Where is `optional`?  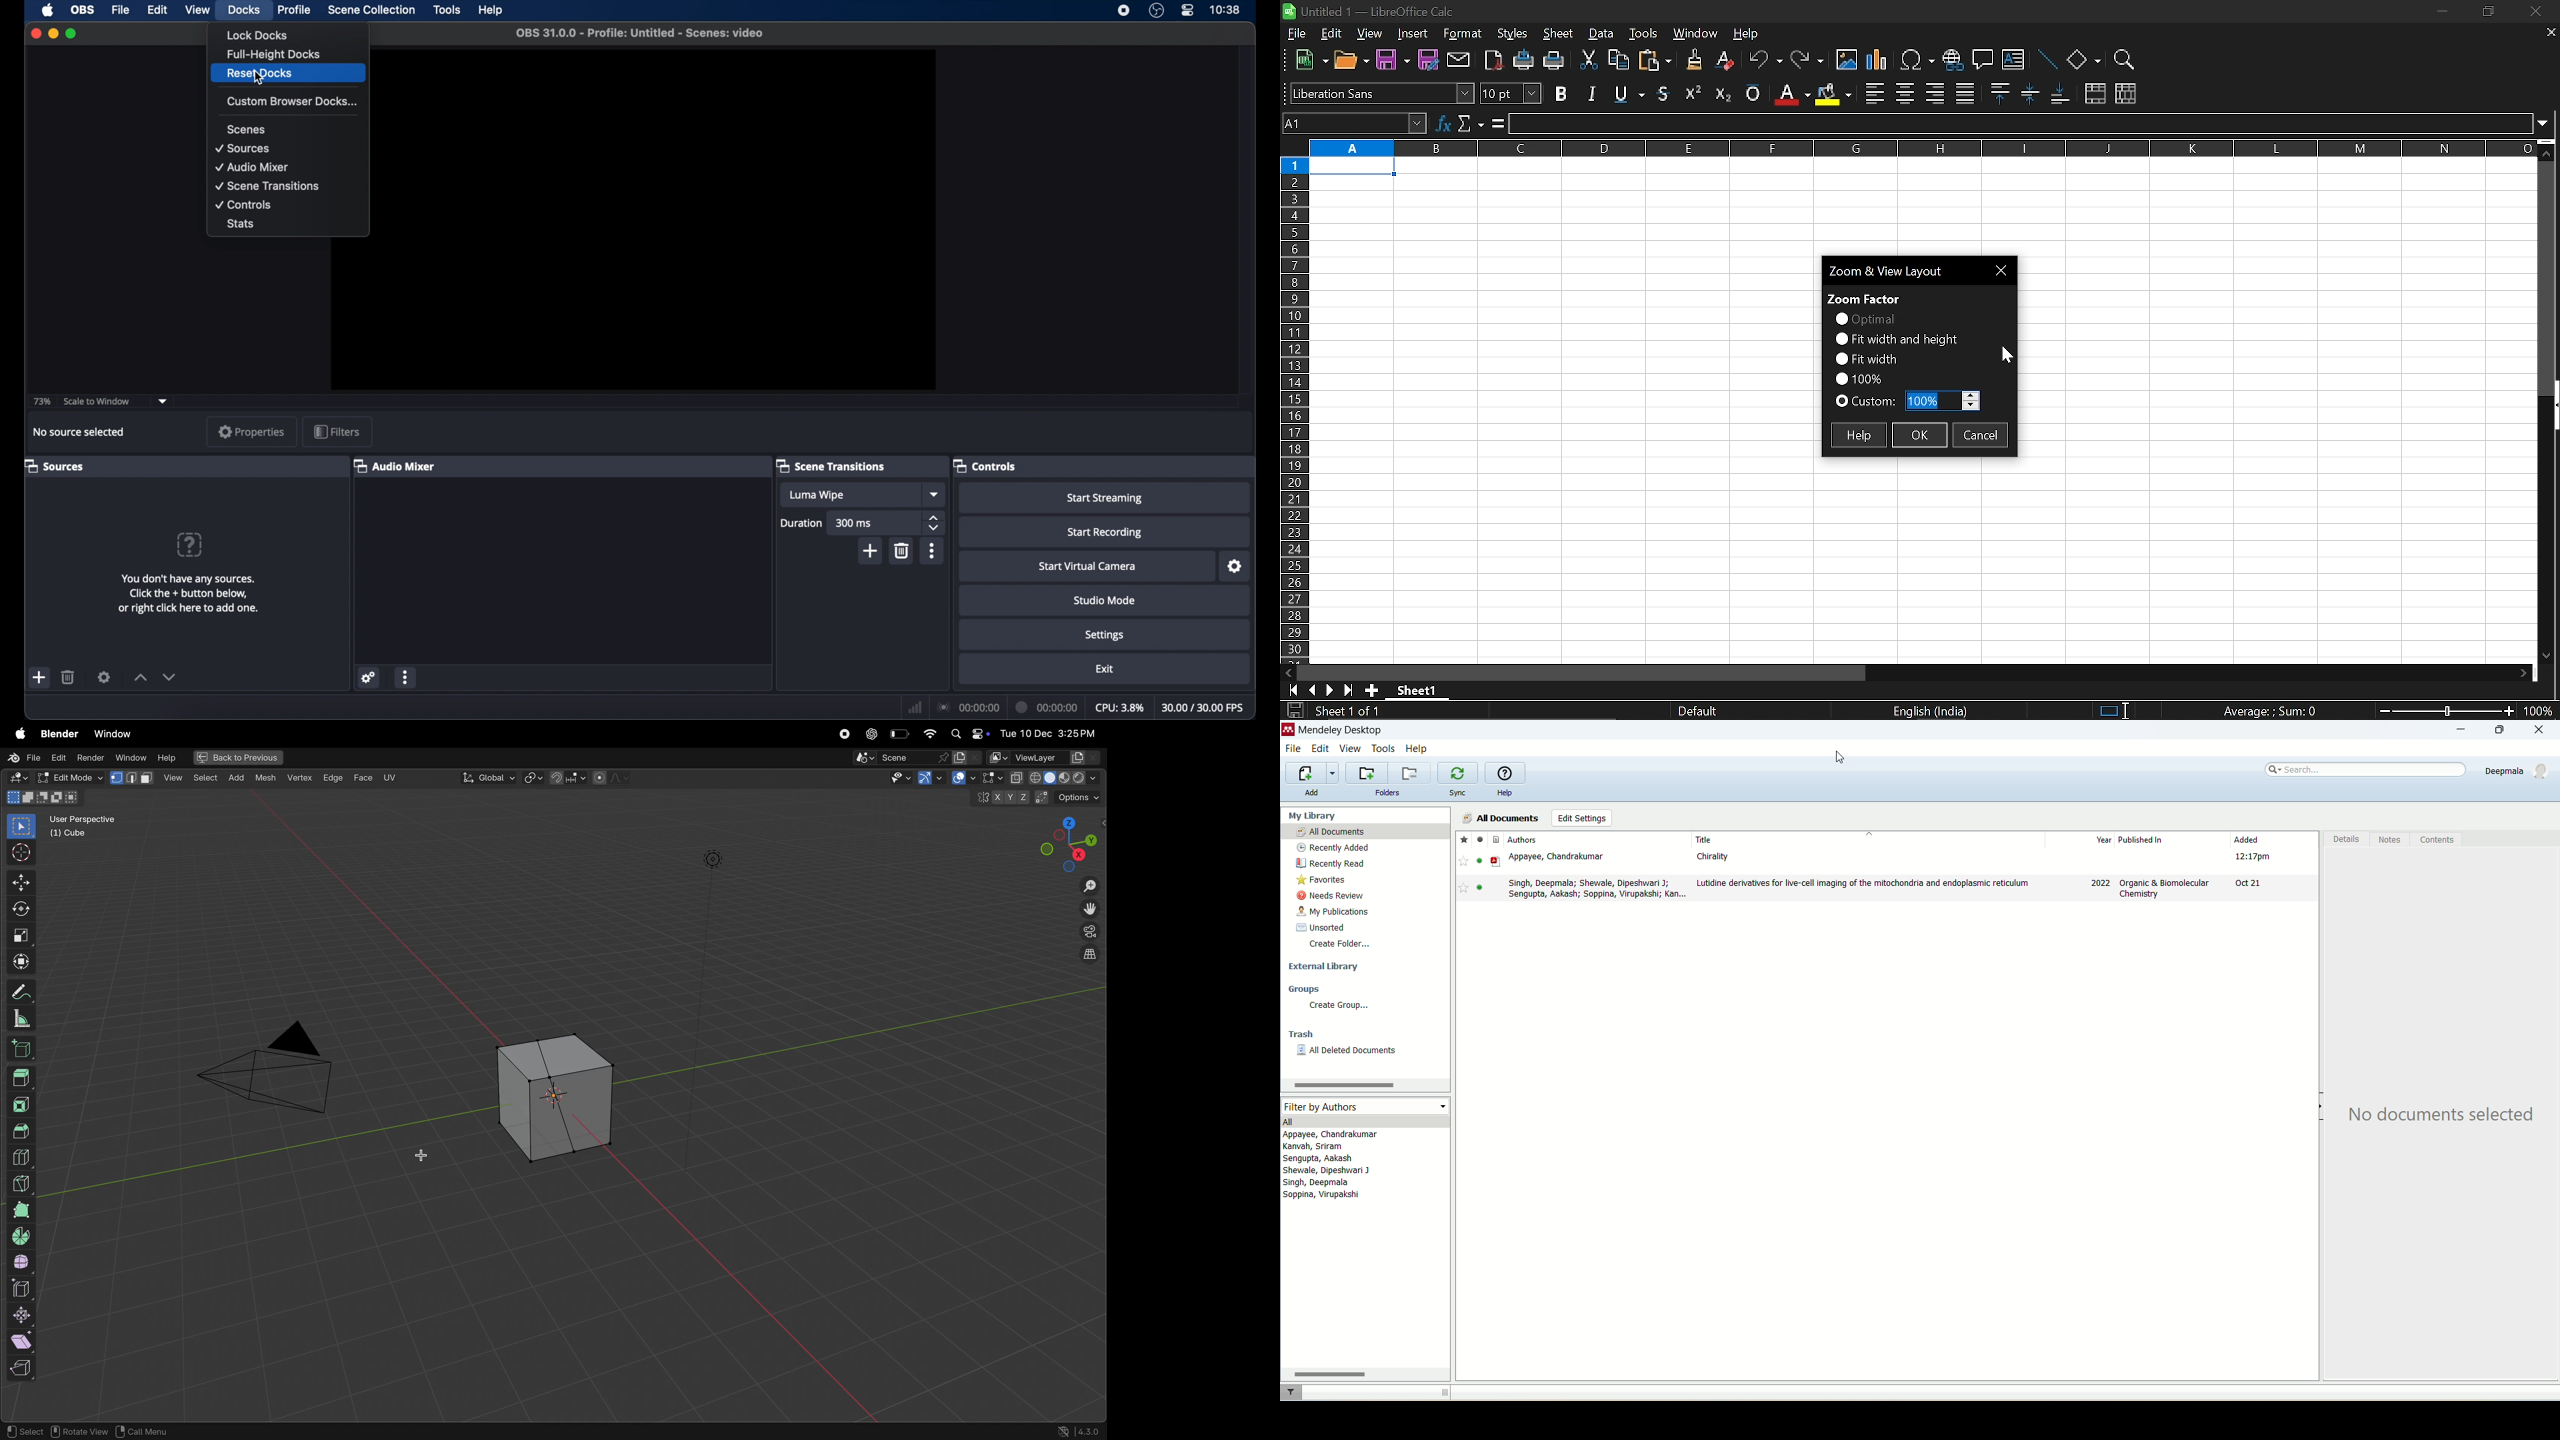 optional is located at coordinates (1864, 319).